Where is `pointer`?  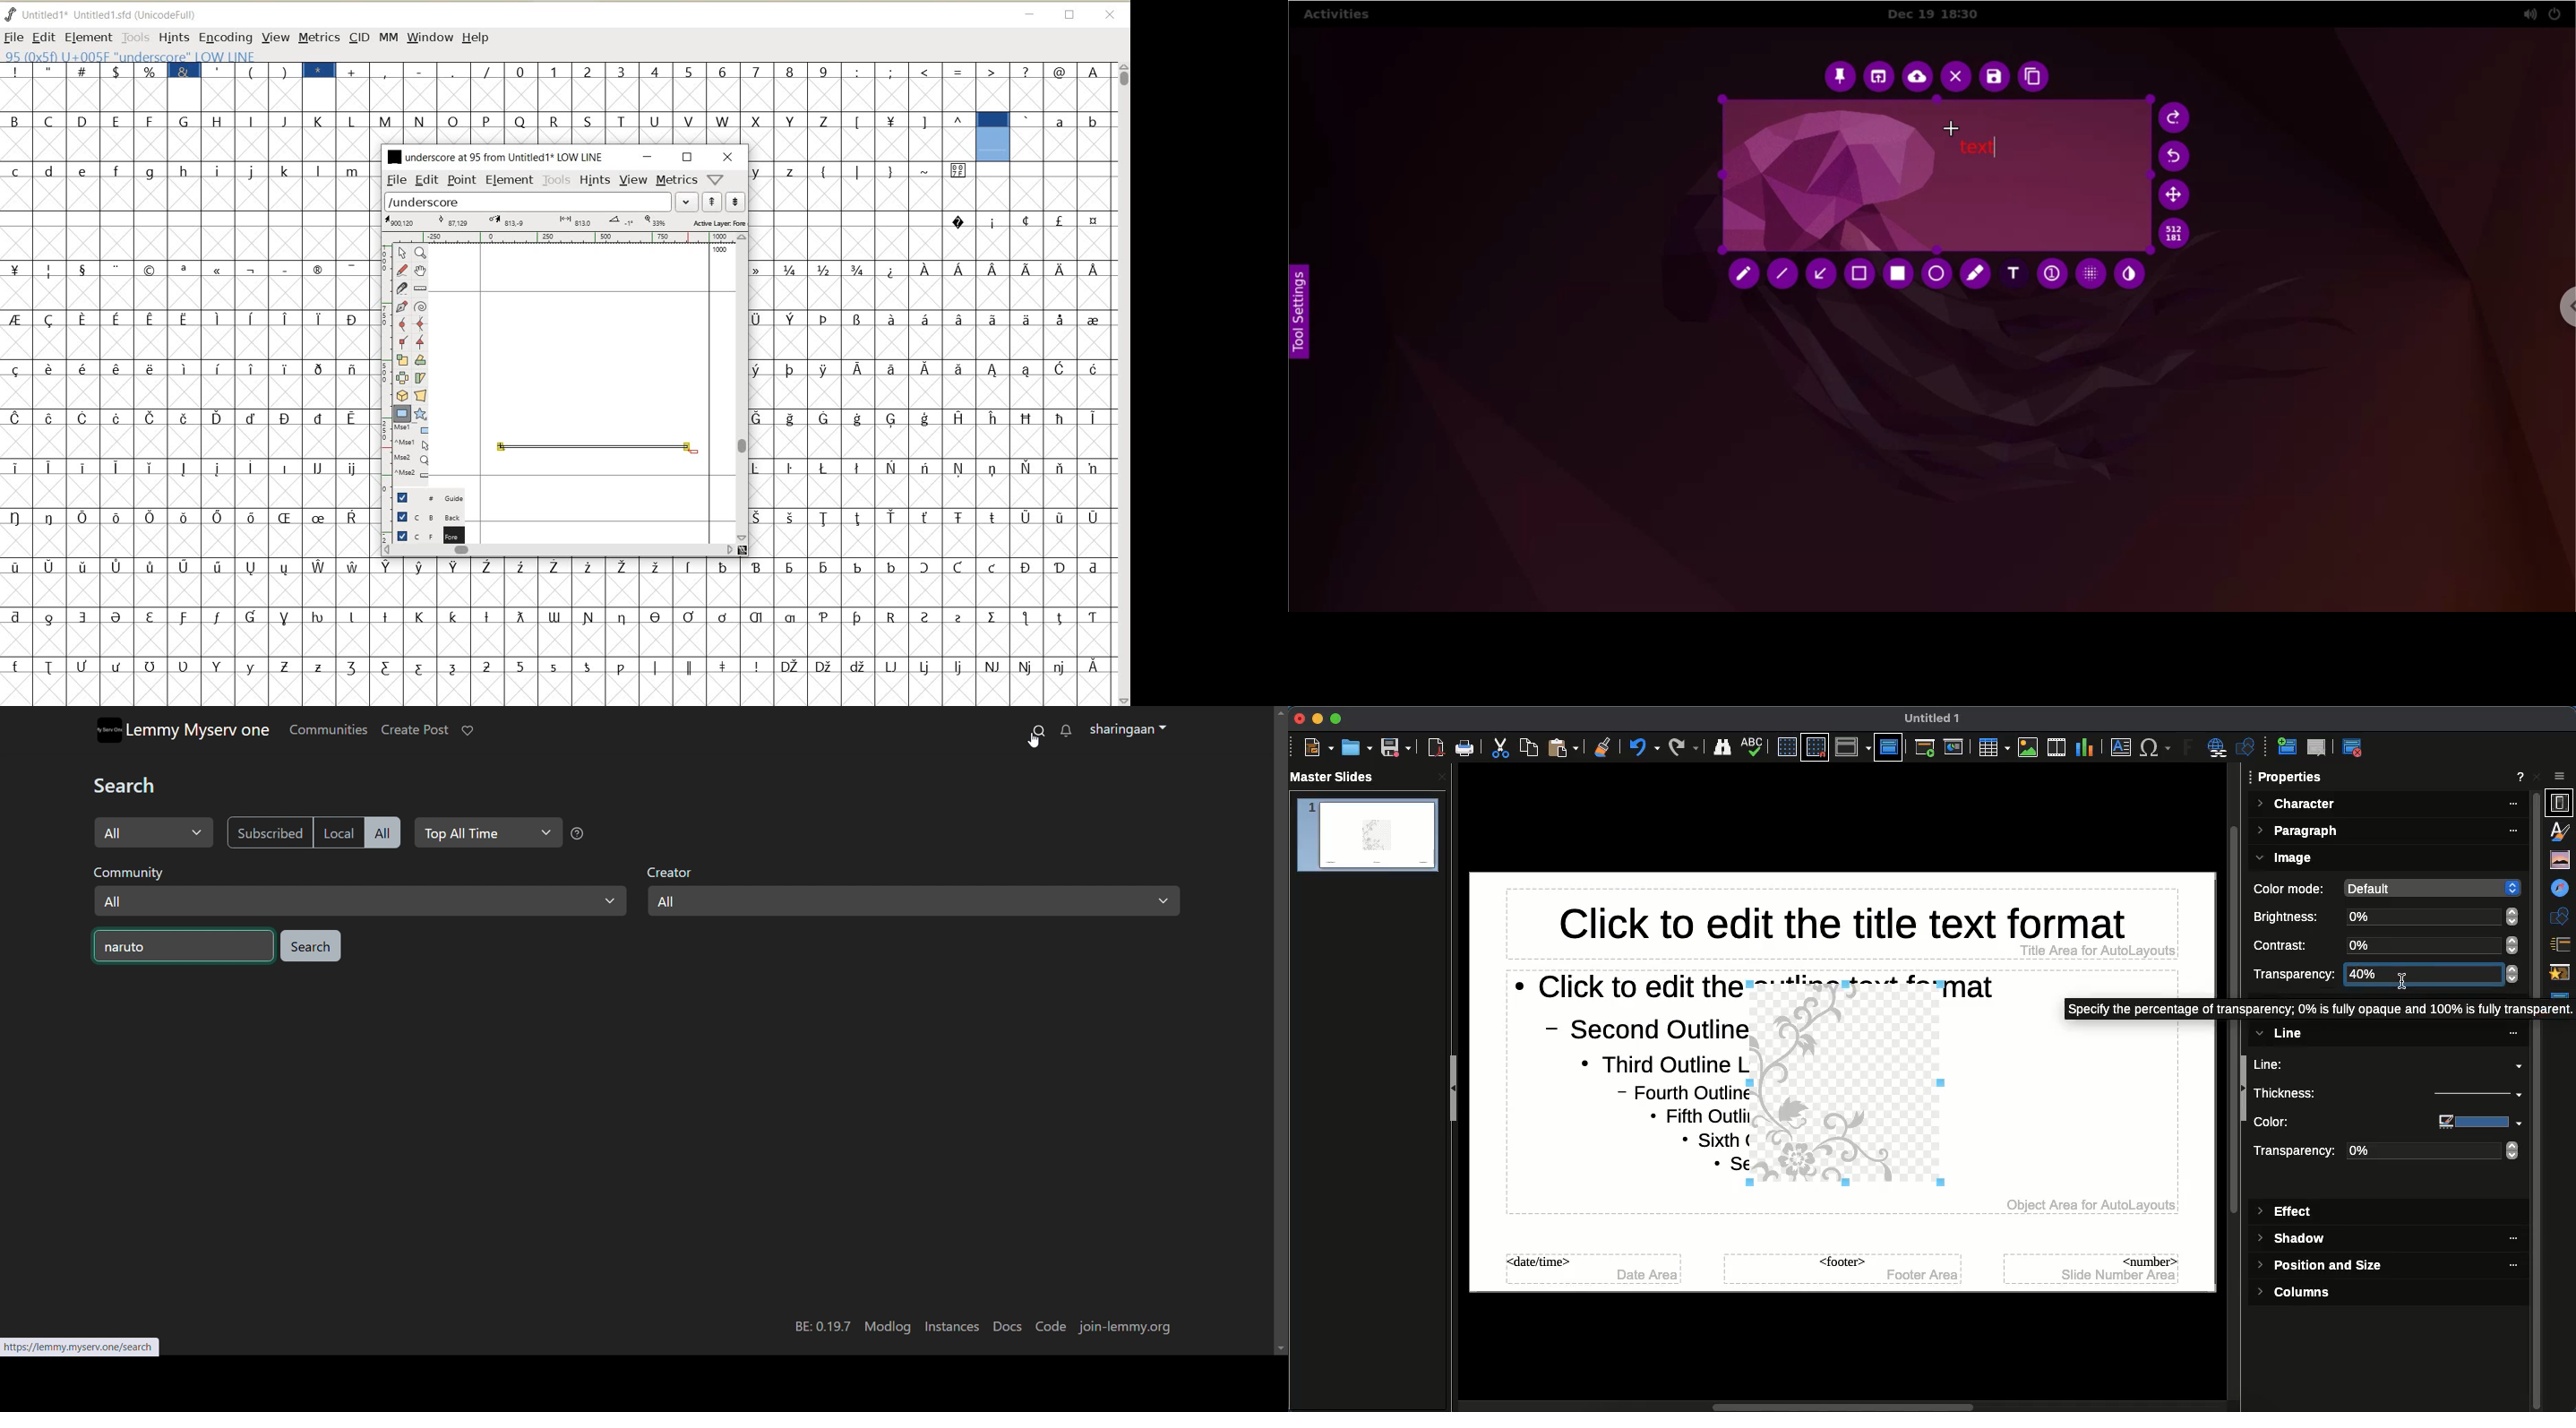
pointer is located at coordinates (401, 253).